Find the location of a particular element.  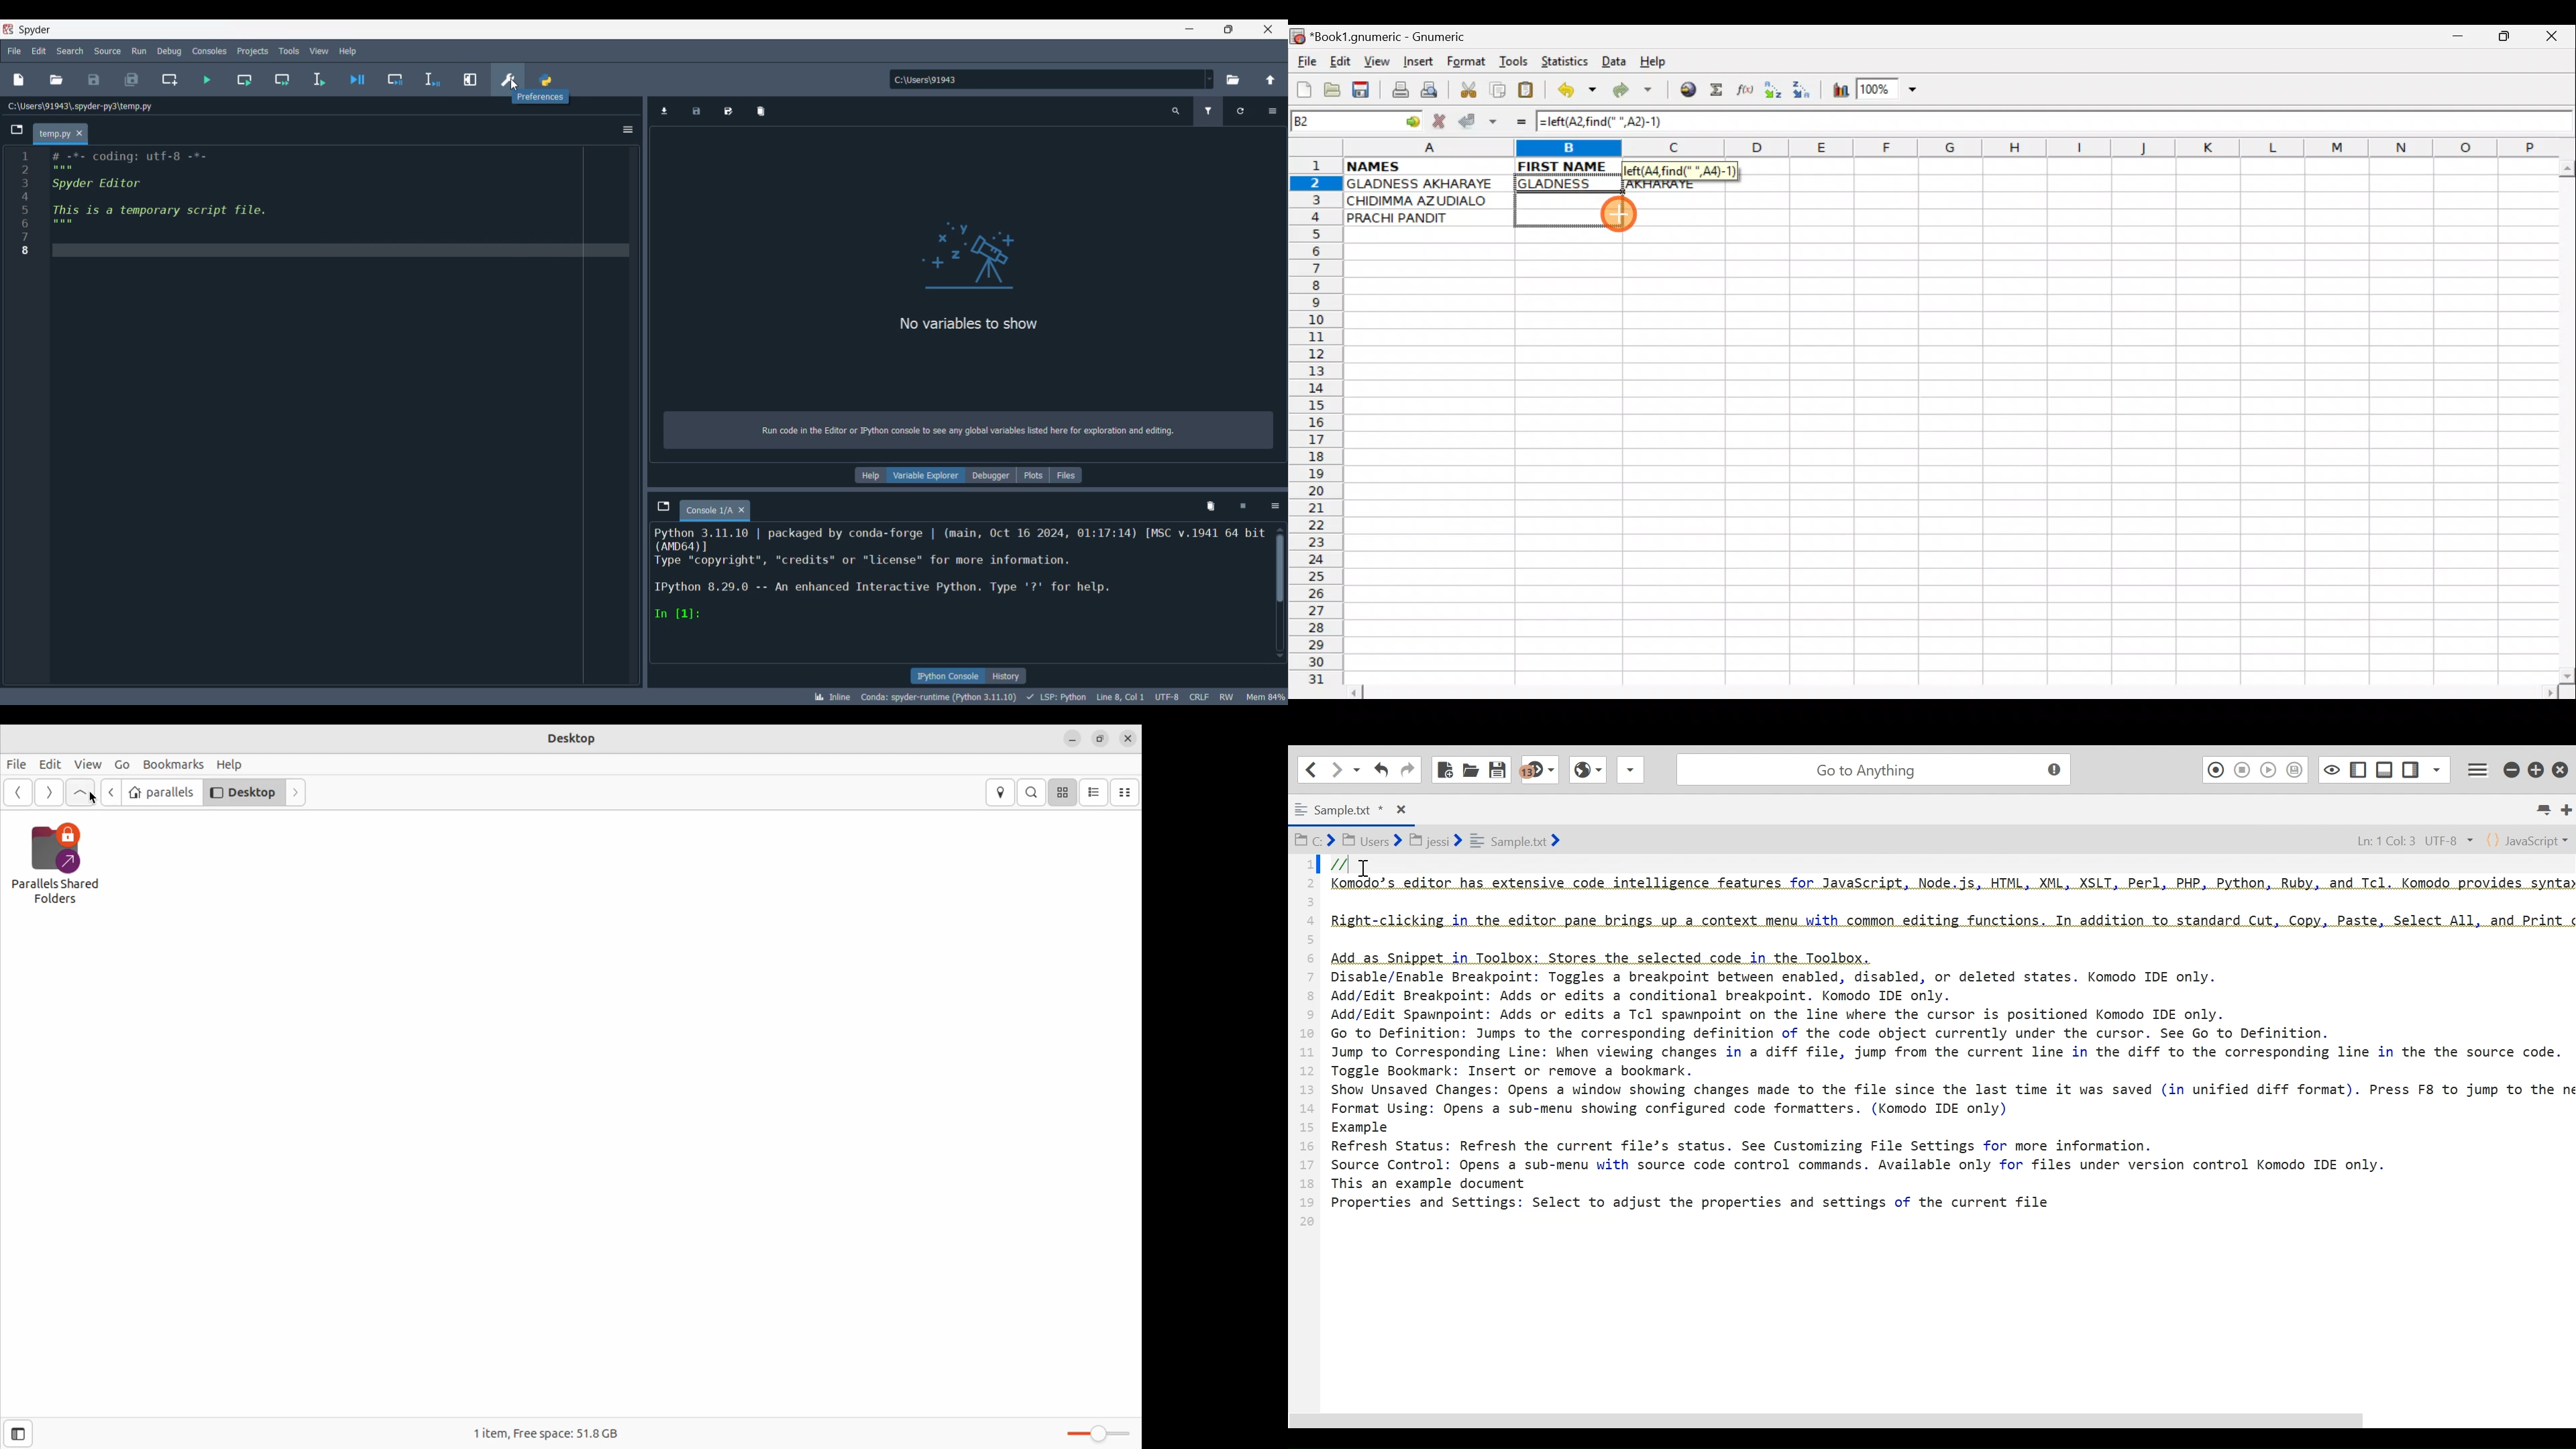

Save all files is located at coordinates (131, 80).